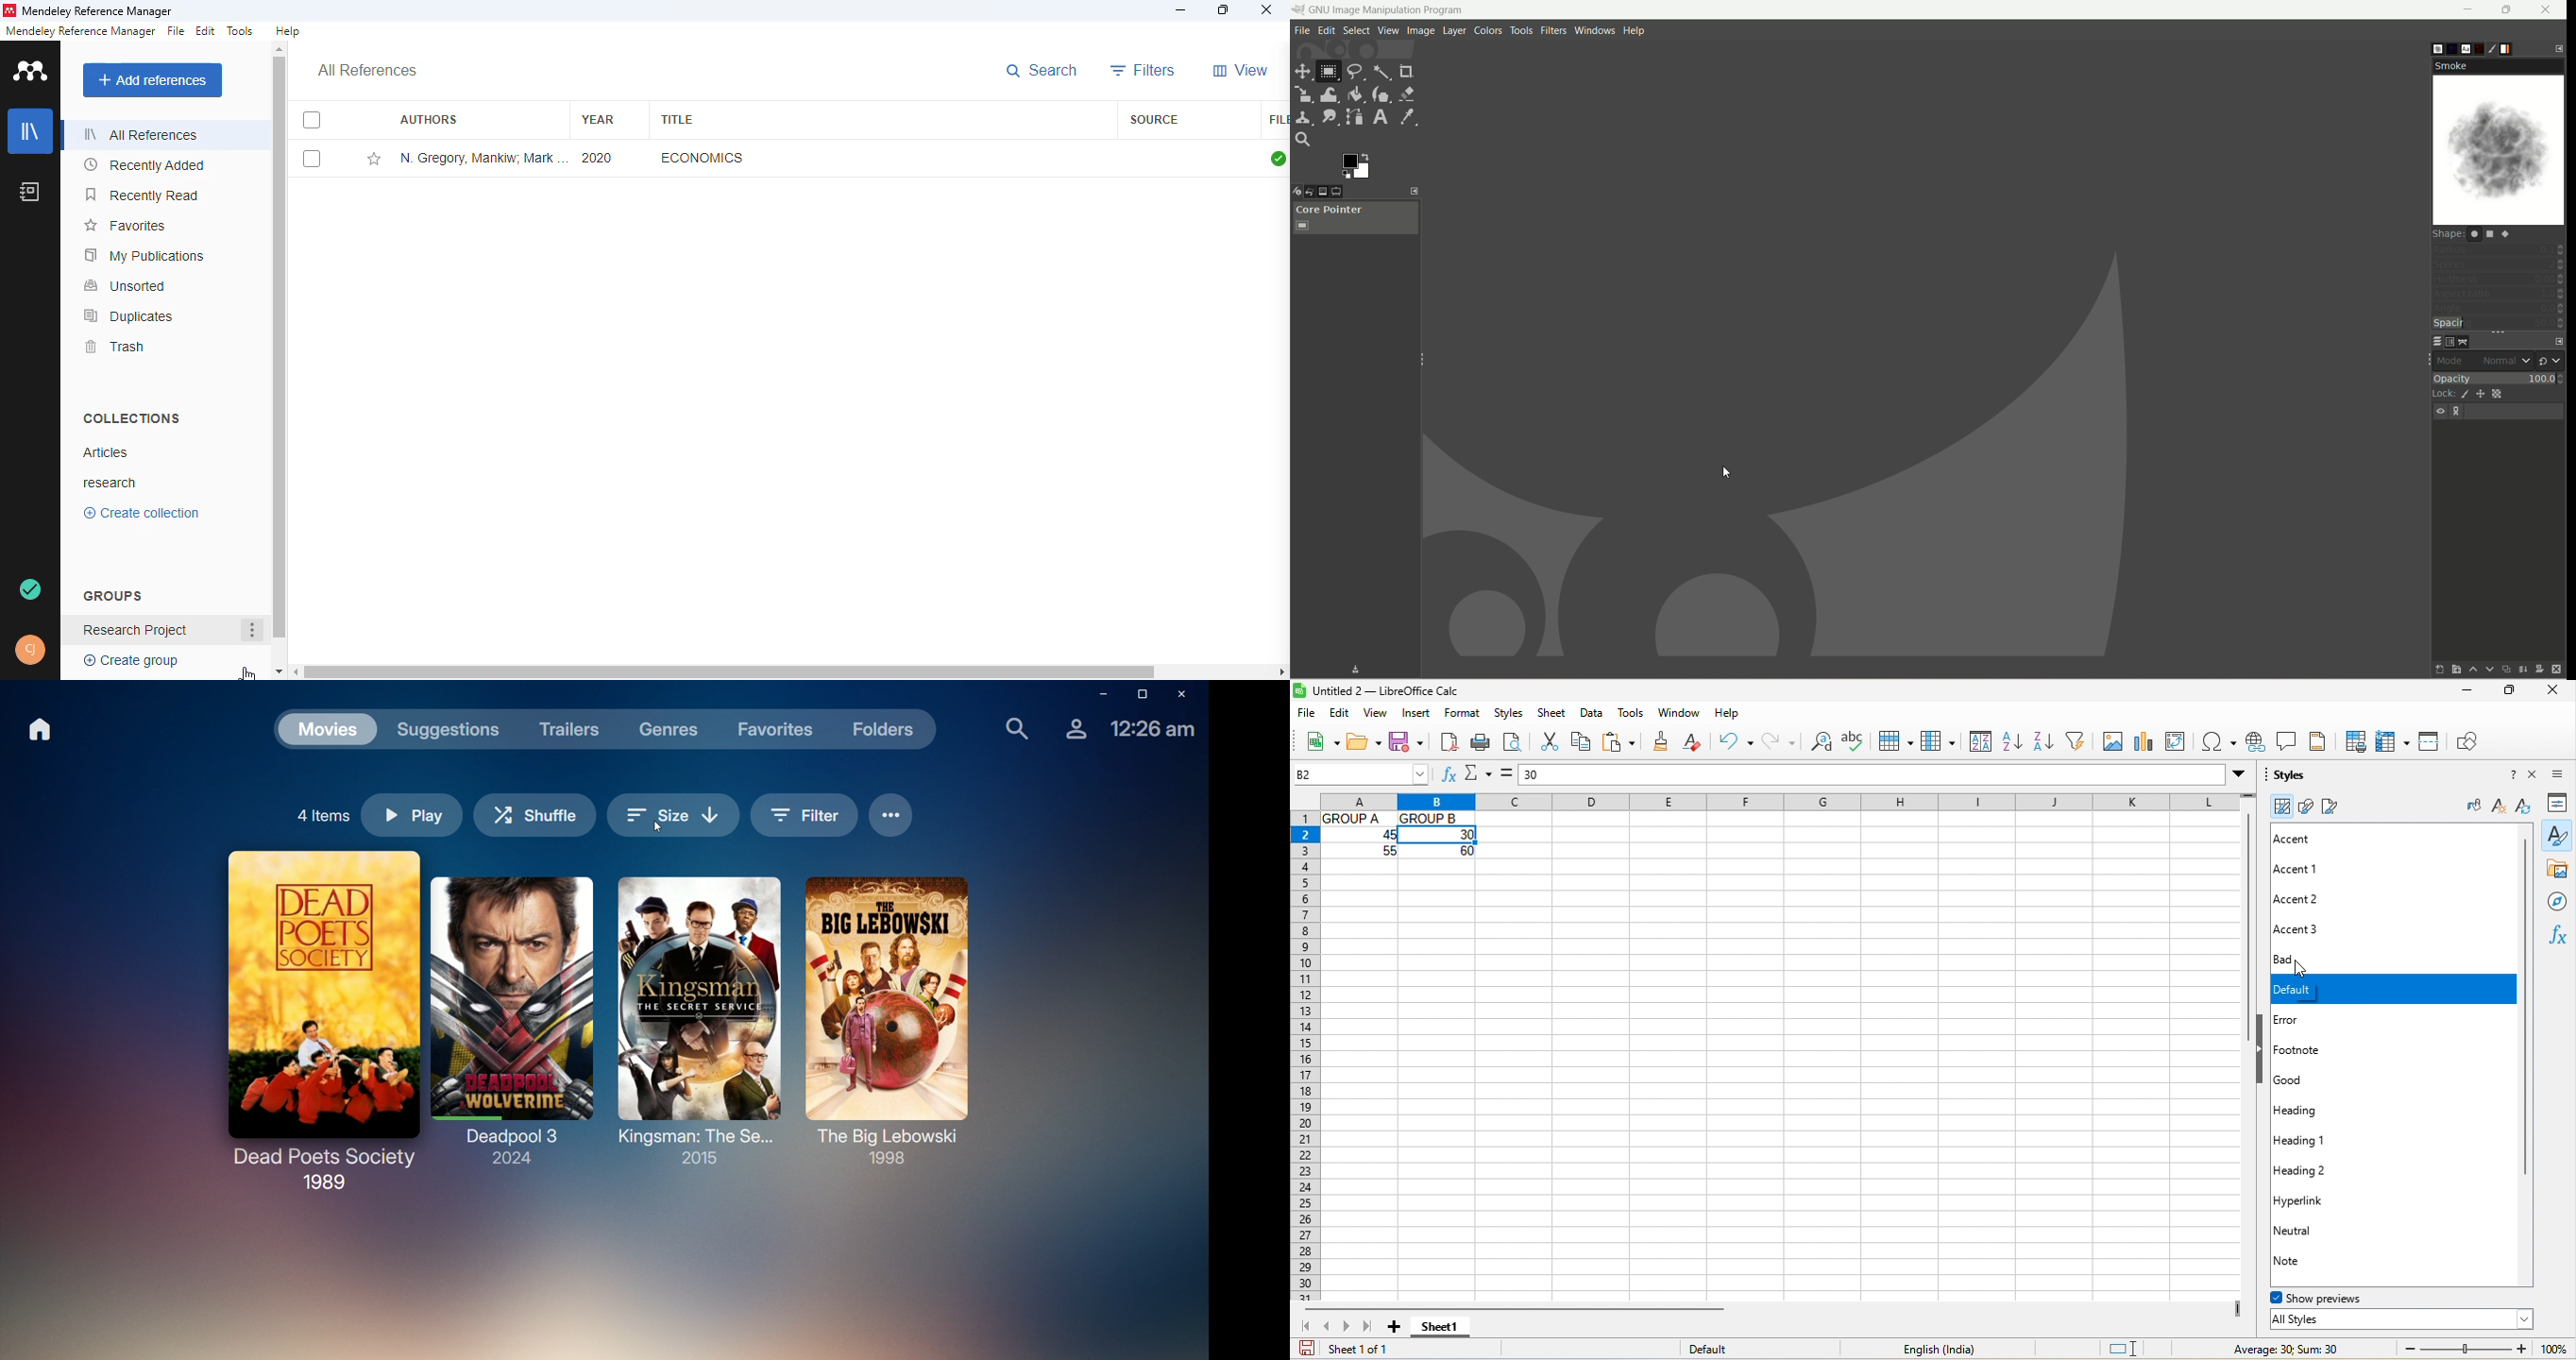 This screenshot has height=1372, width=2576. I want to click on paths tool, so click(1353, 116).